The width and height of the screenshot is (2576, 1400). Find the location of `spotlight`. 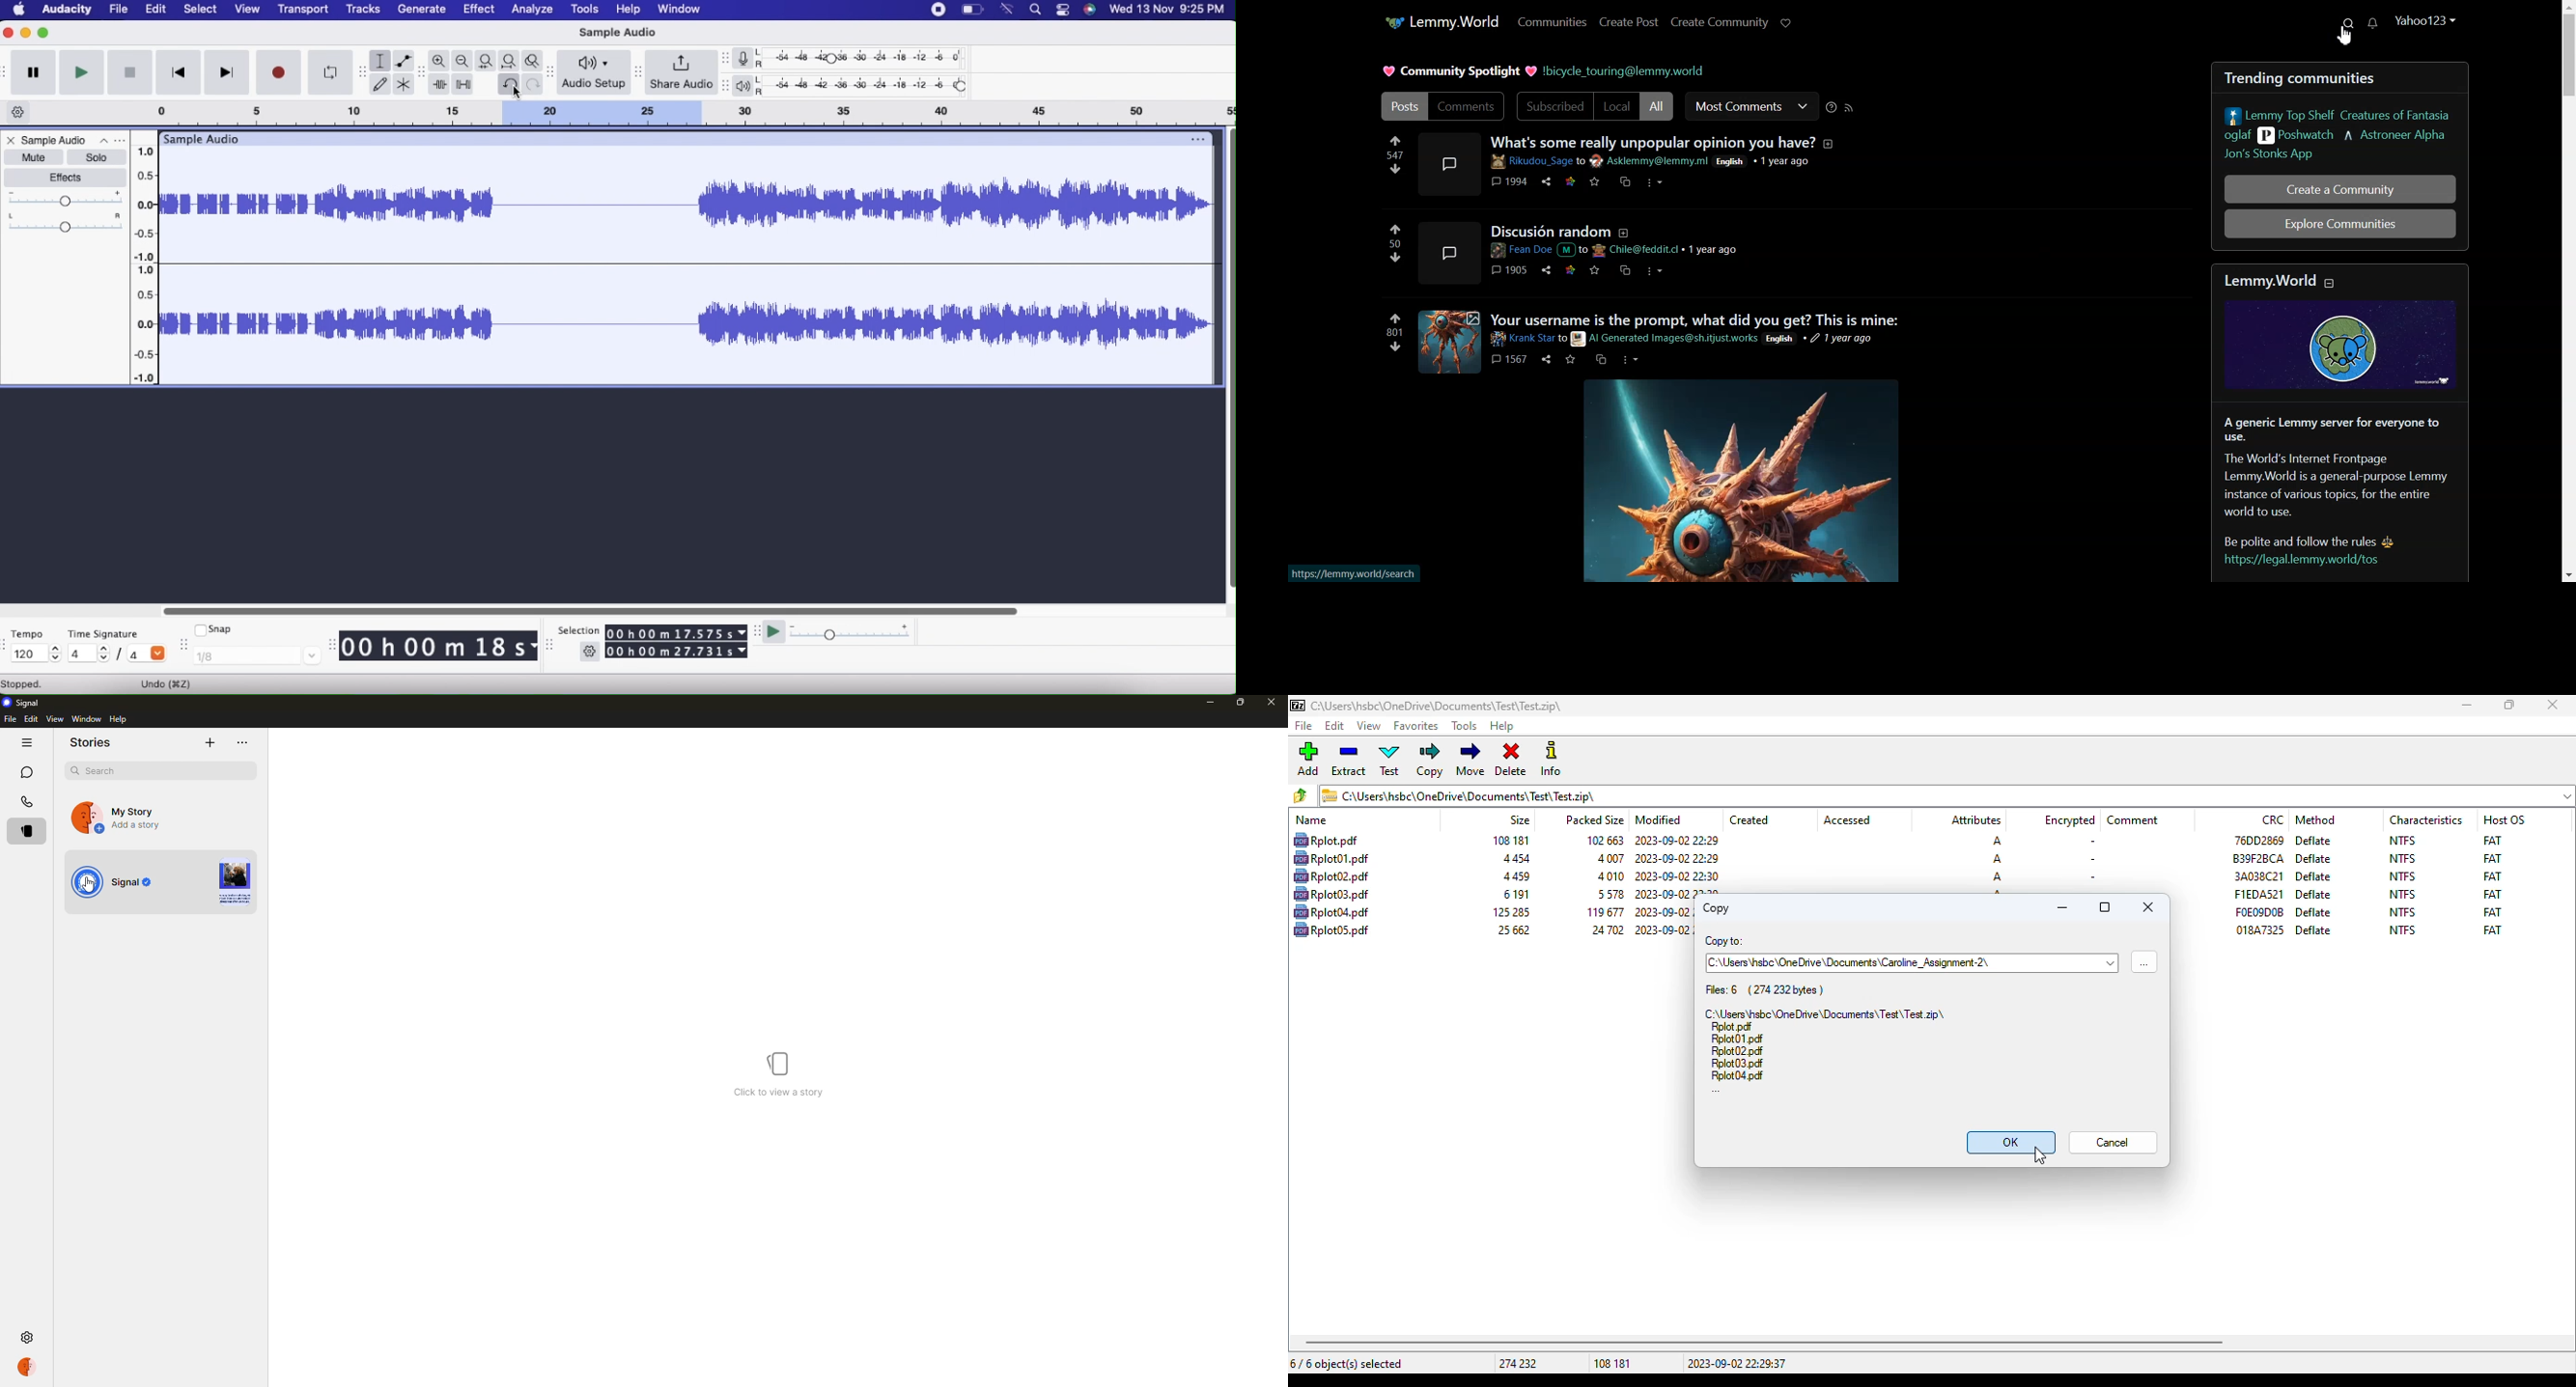

spotlight is located at coordinates (1037, 10).